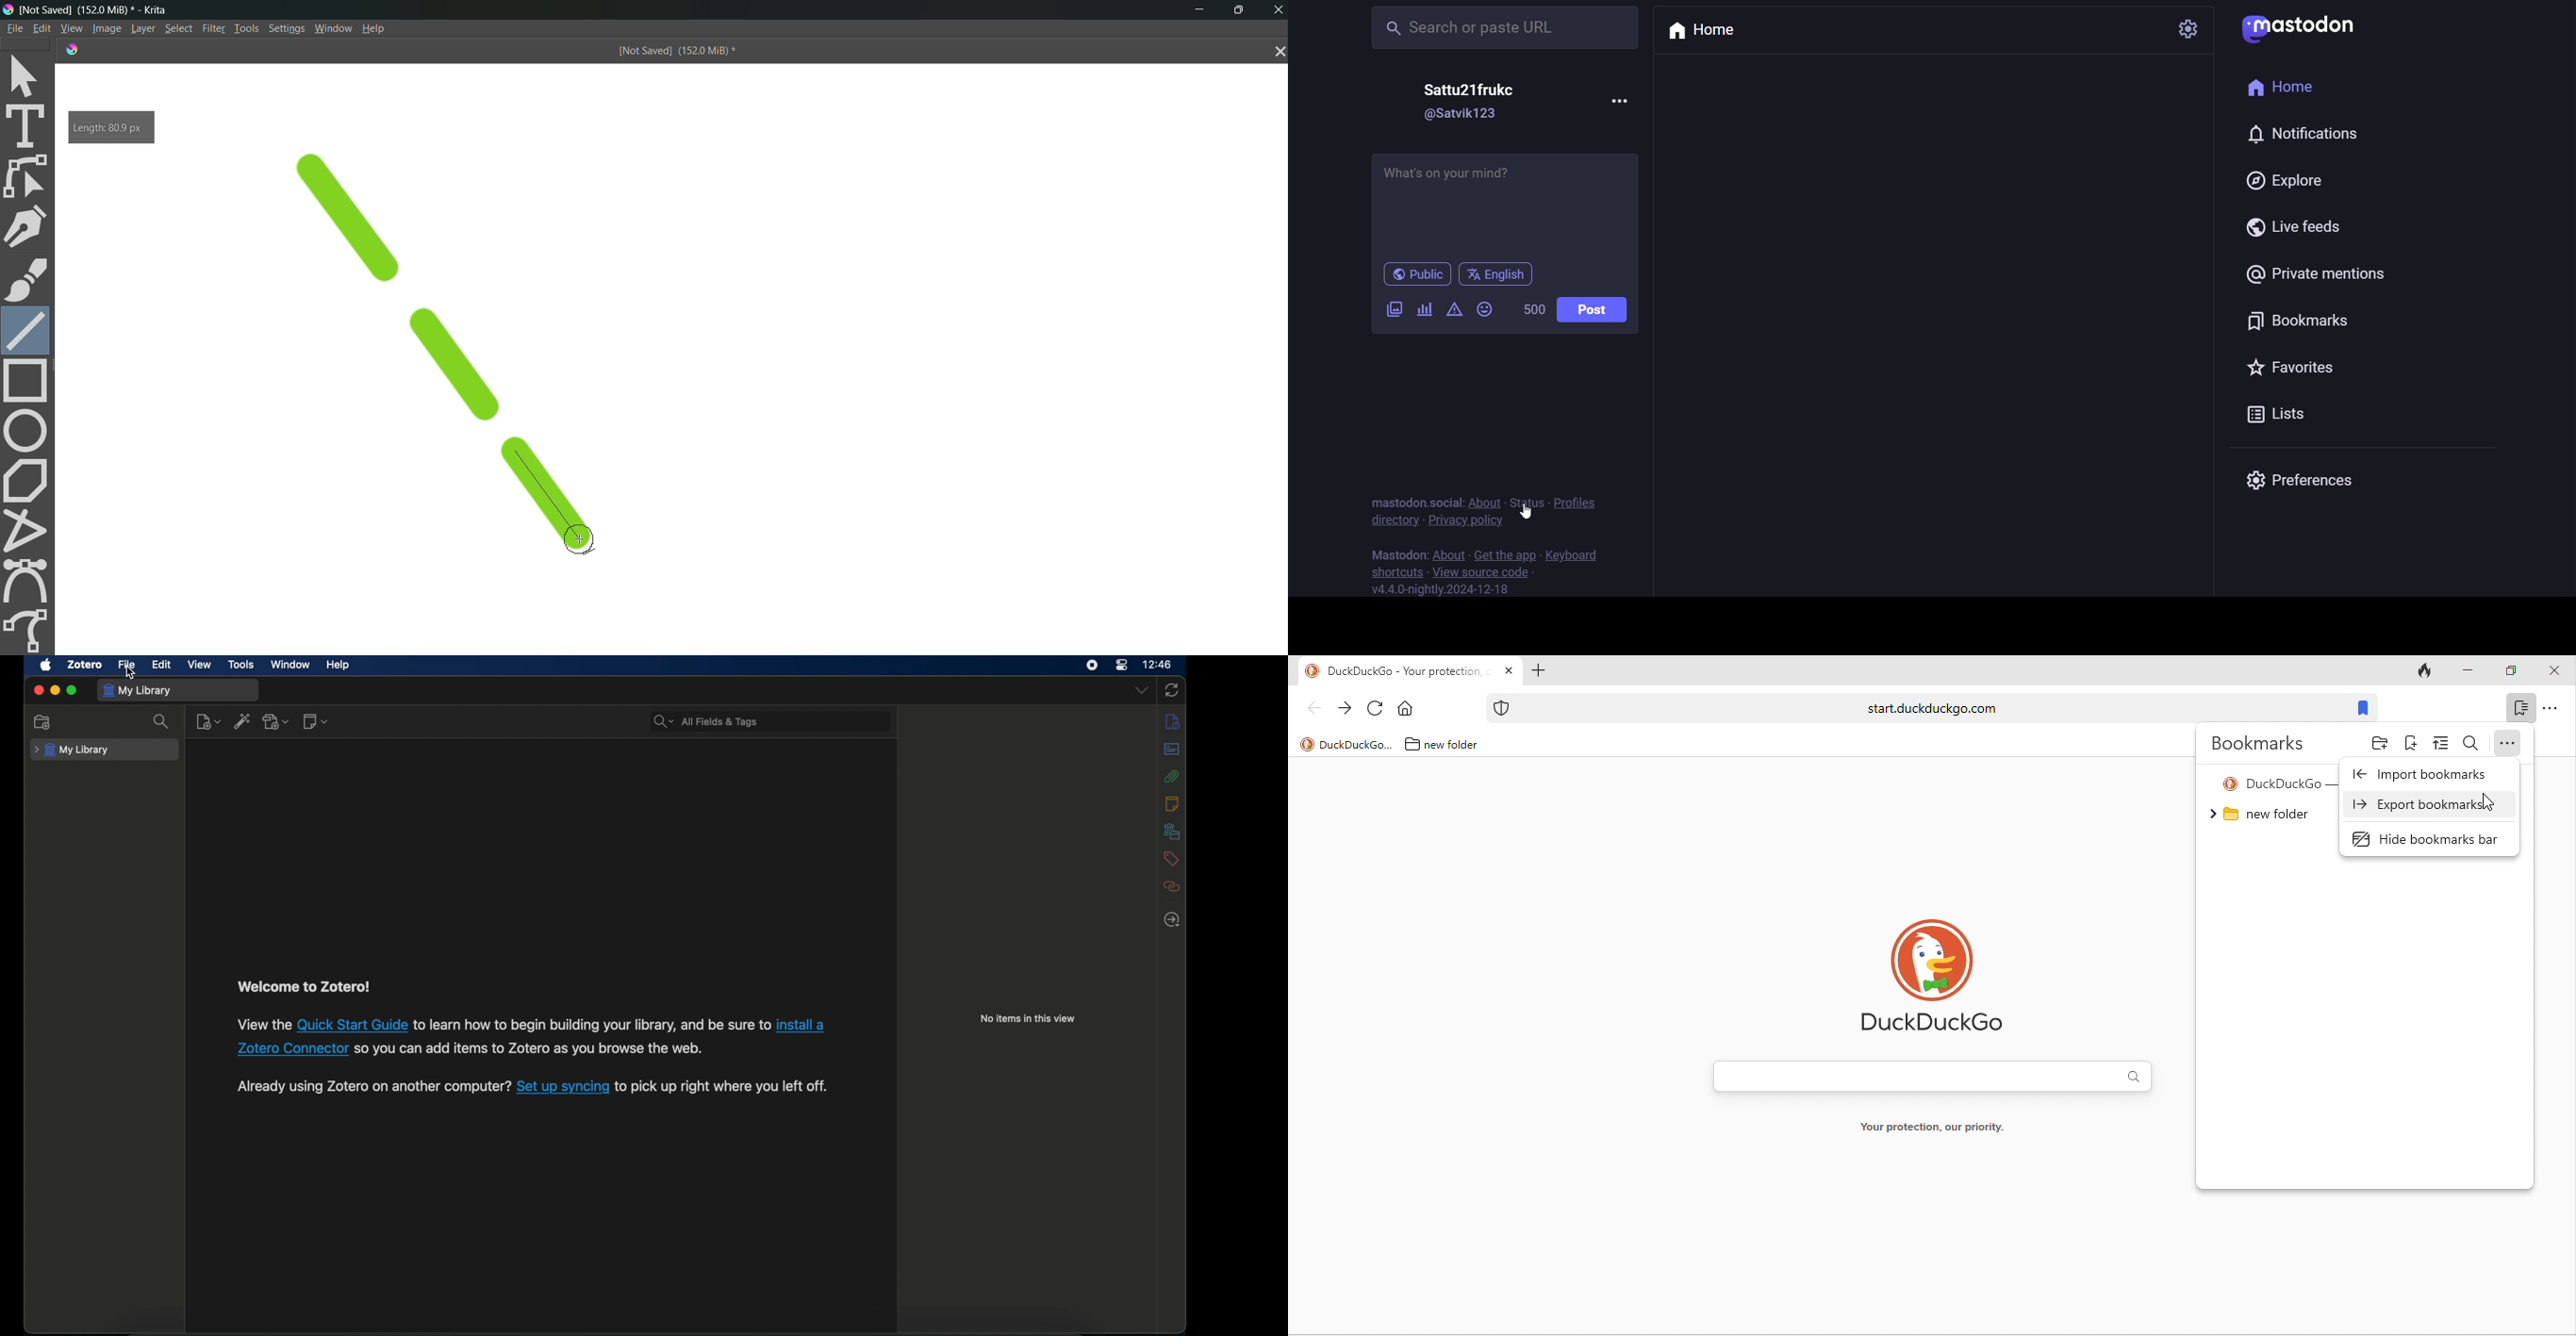  What do you see at coordinates (72, 690) in the screenshot?
I see `maximize` at bounding box center [72, 690].